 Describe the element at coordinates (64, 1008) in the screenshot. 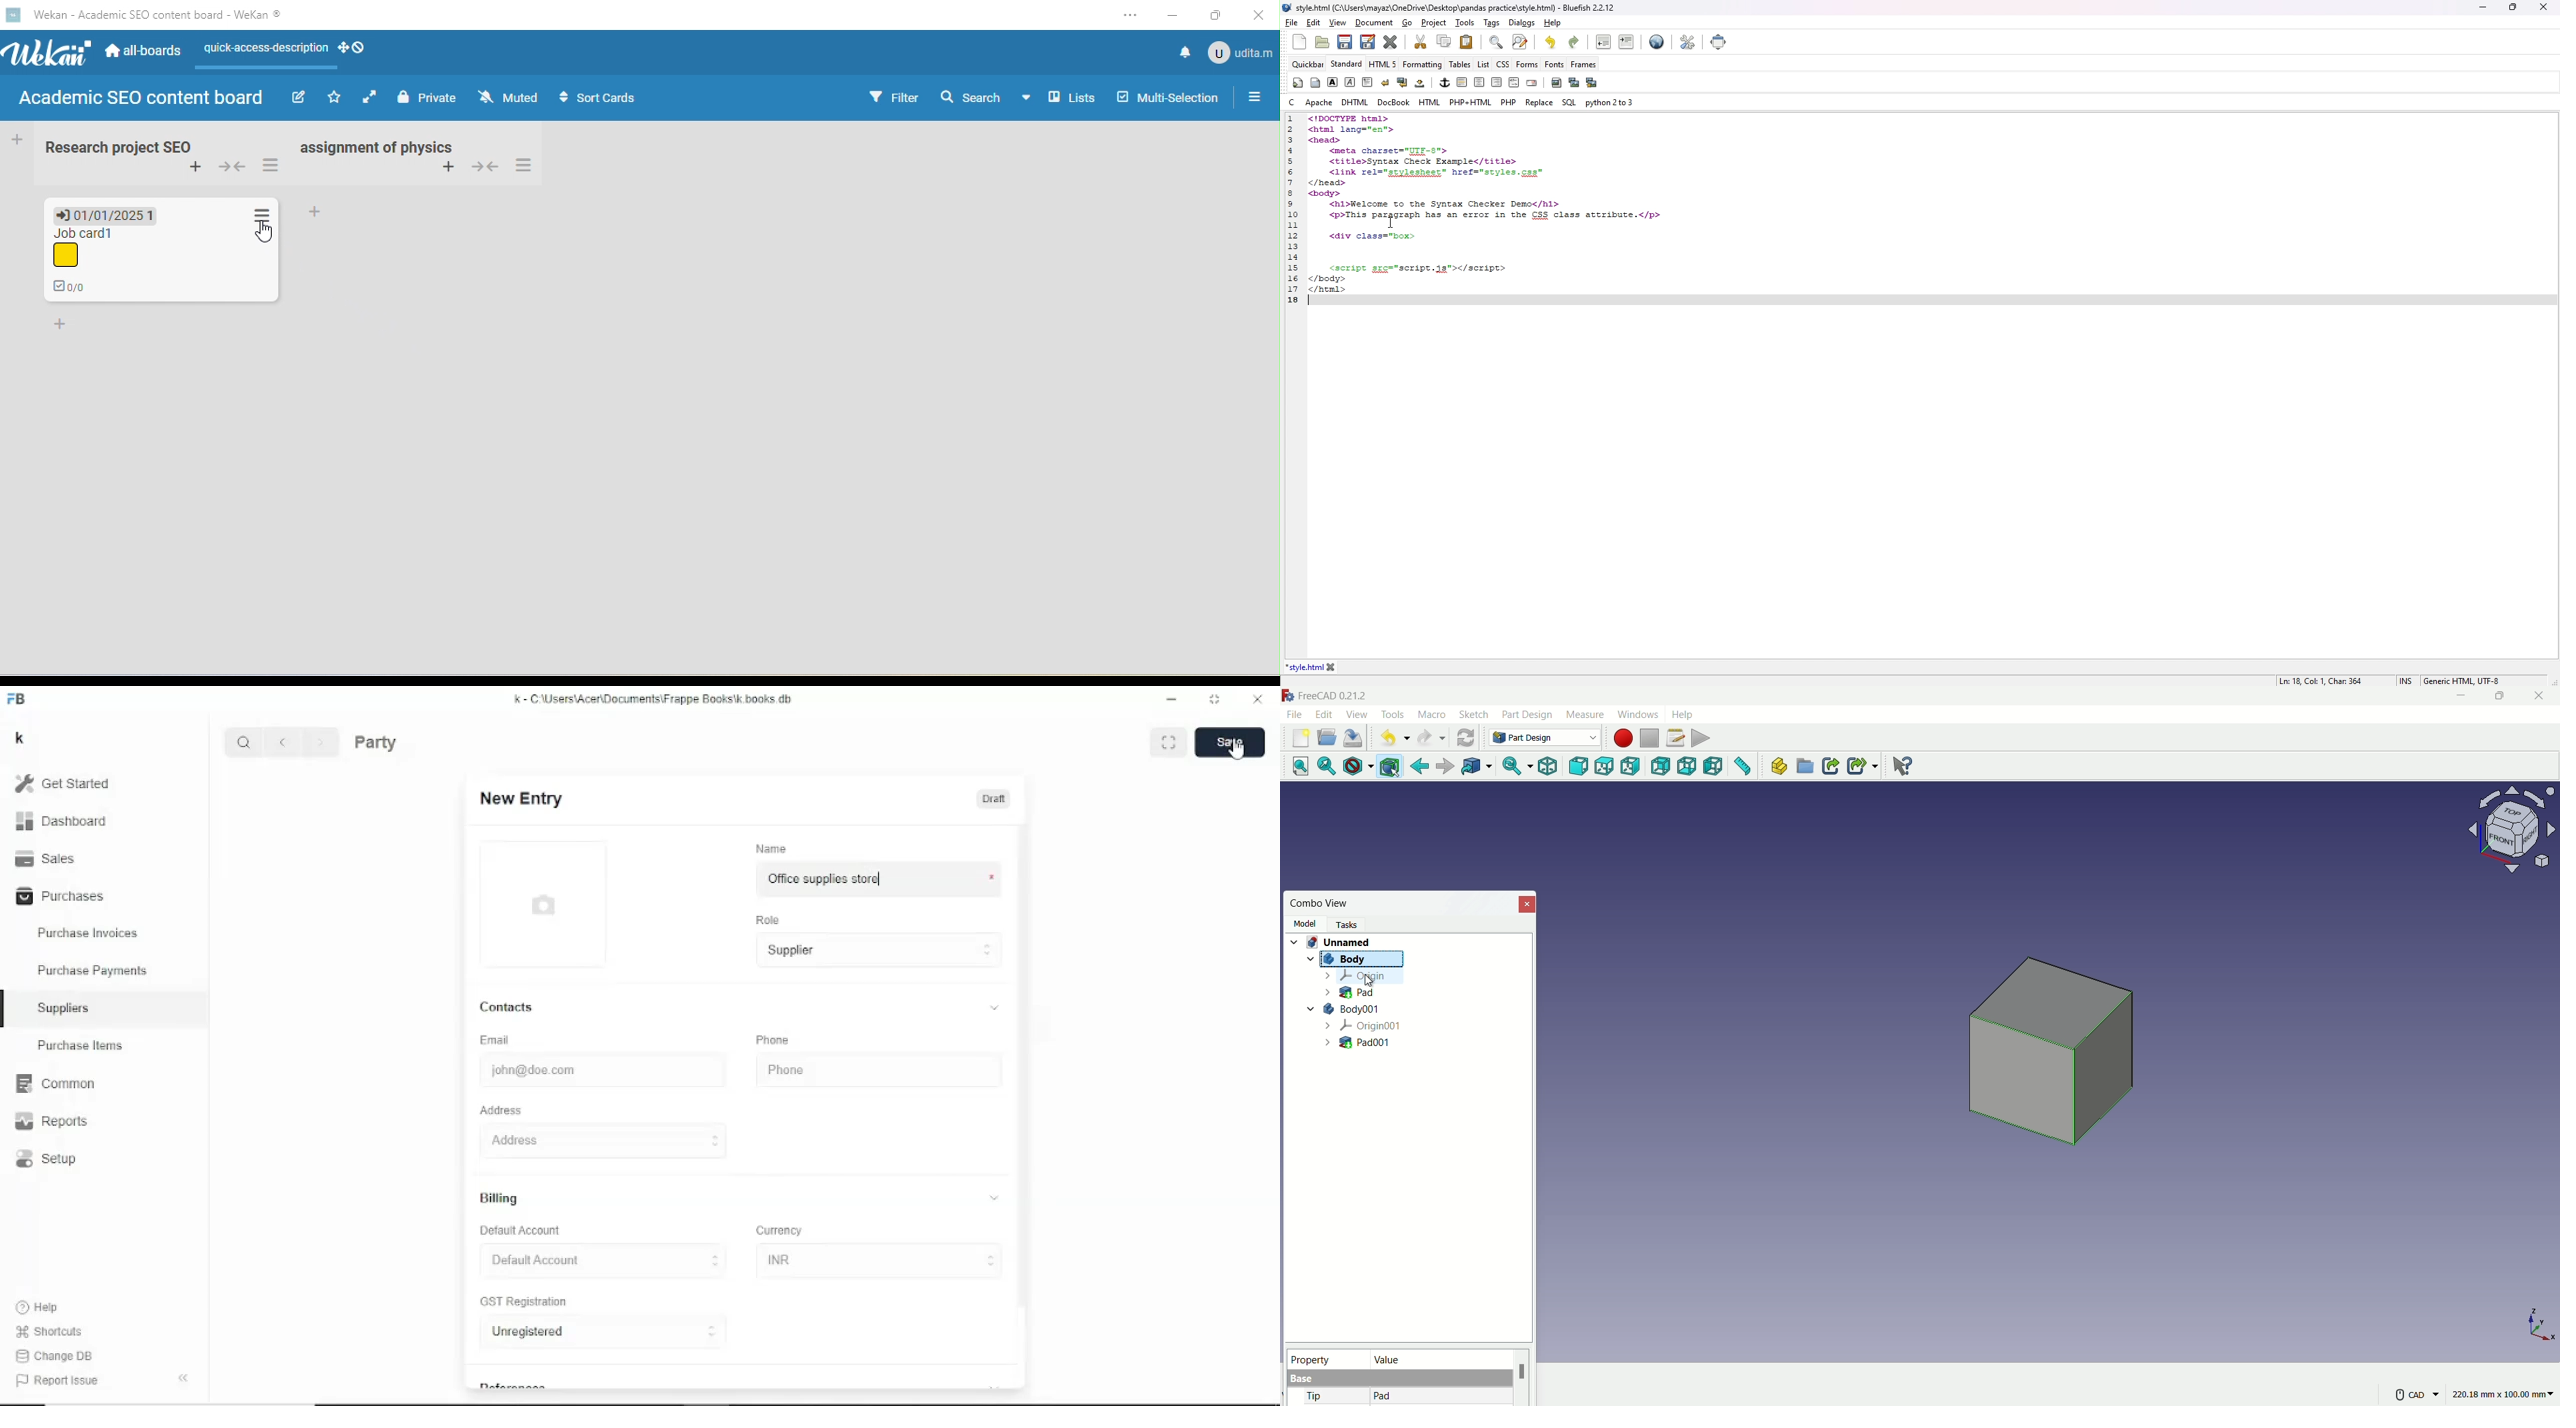

I see `Suppliers` at that location.